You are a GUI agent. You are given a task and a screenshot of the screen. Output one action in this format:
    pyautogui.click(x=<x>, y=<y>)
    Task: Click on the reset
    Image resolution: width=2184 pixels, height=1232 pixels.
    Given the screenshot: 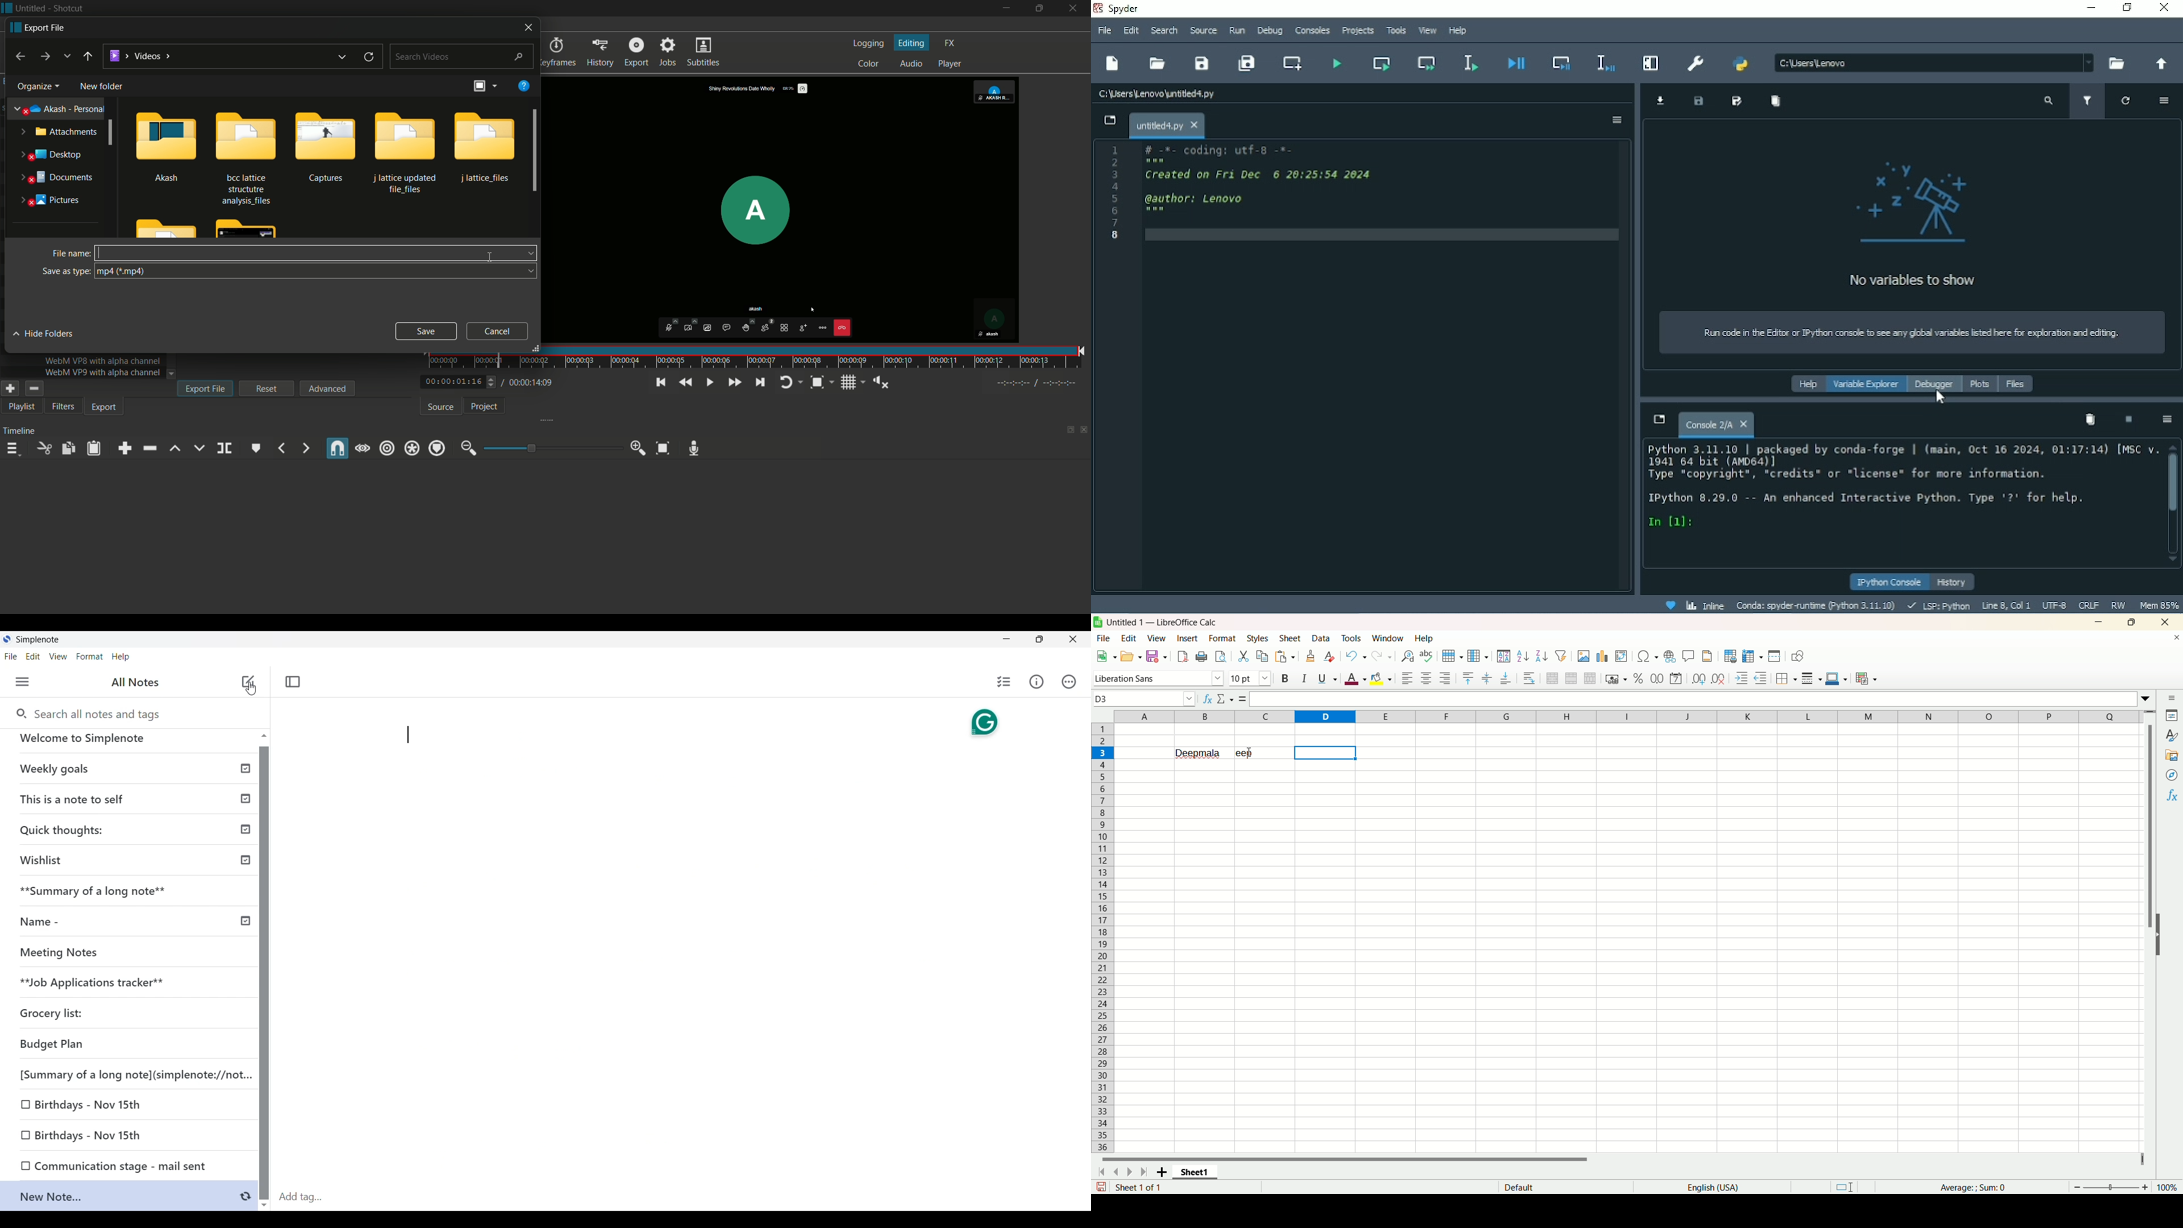 What is the action you would take?
    pyautogui.click(x=267, y=388)
    